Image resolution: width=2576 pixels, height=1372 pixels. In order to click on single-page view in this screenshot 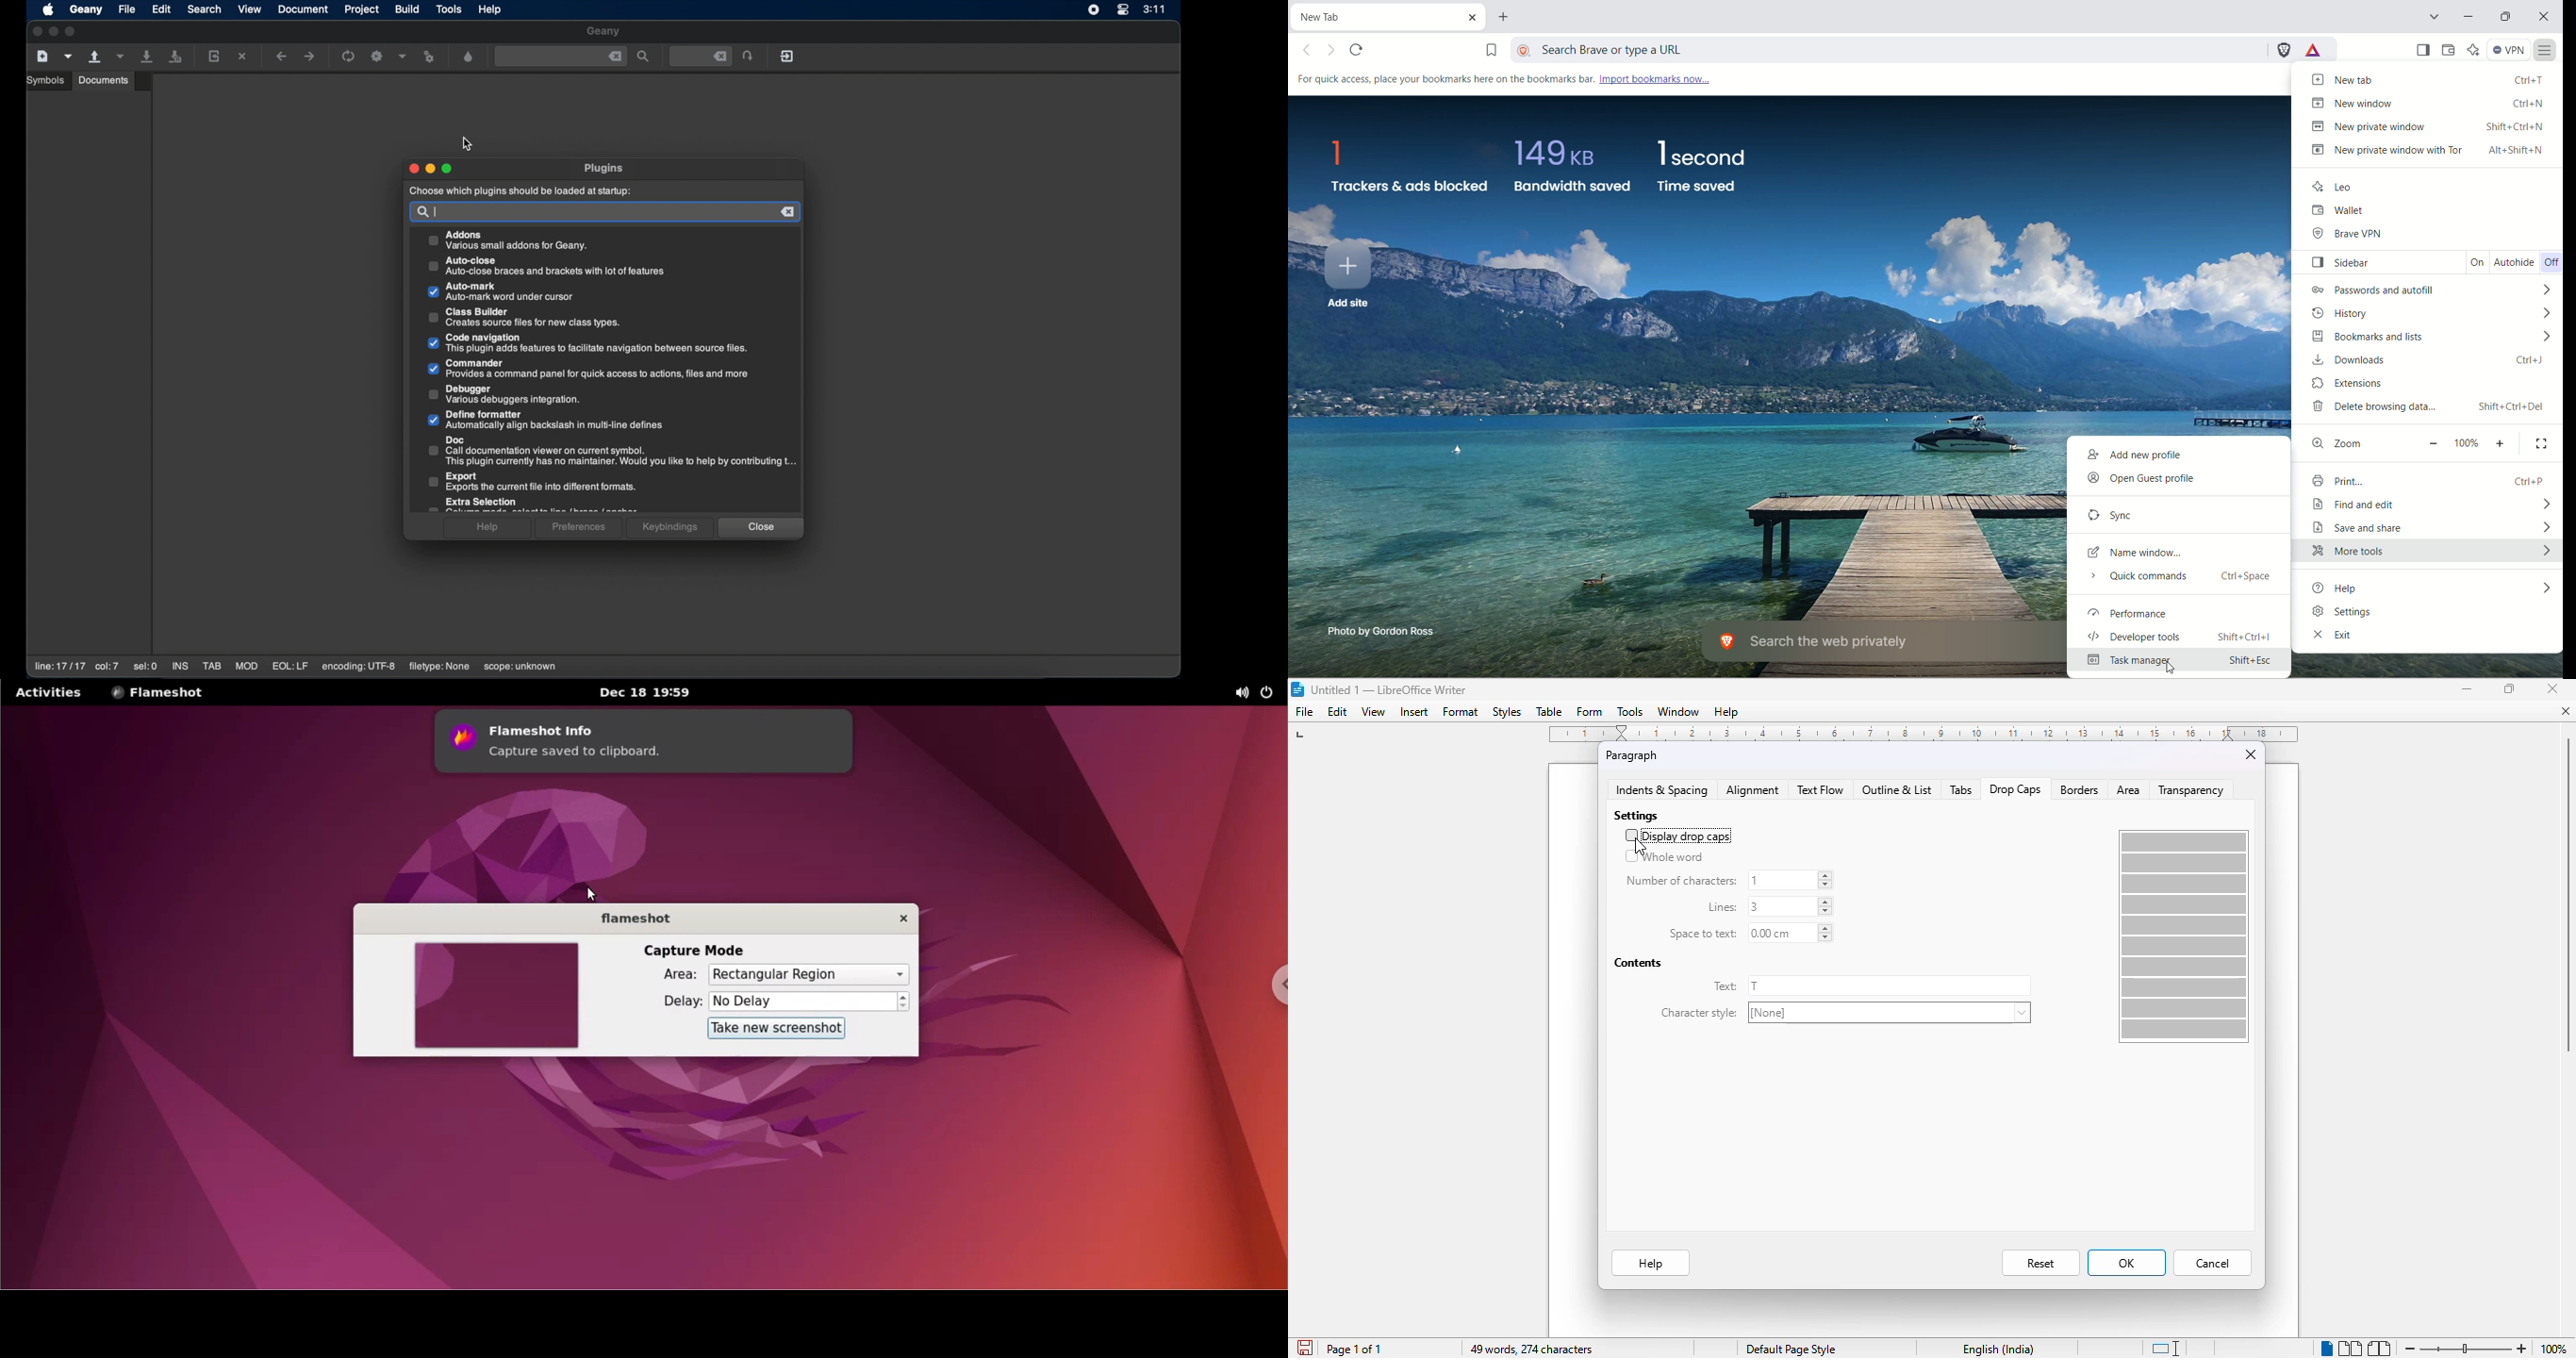, I will do `click(2325, 1349)`.